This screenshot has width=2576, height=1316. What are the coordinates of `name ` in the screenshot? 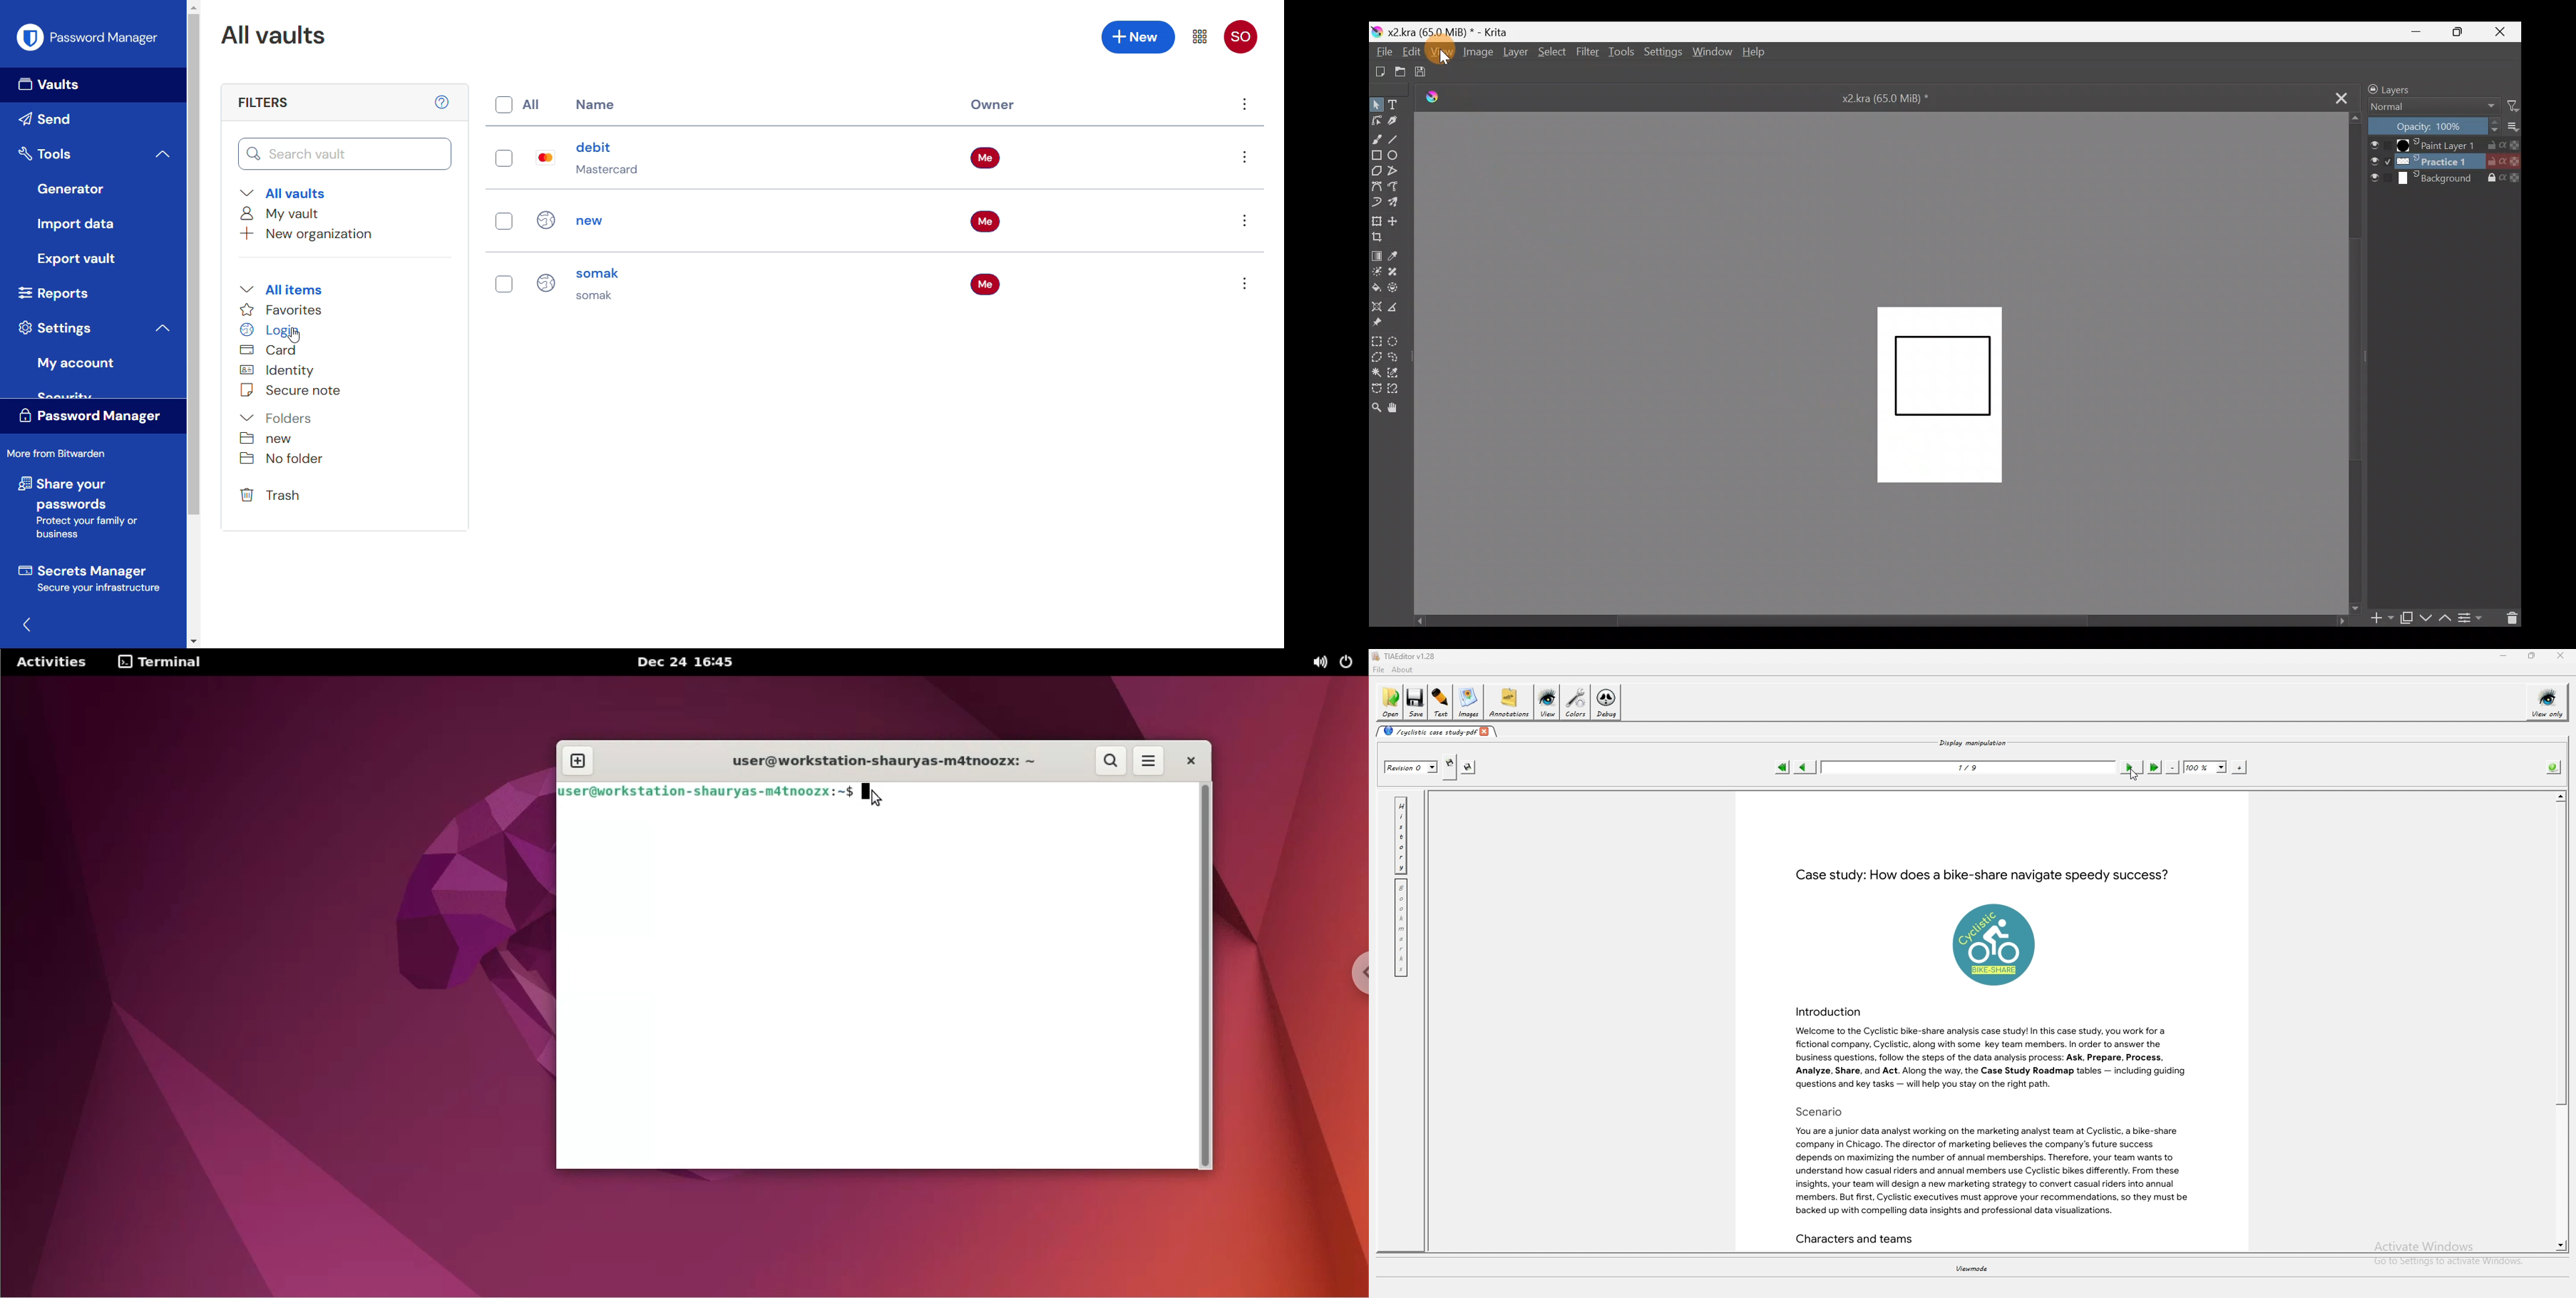 It's located at (597, 104).